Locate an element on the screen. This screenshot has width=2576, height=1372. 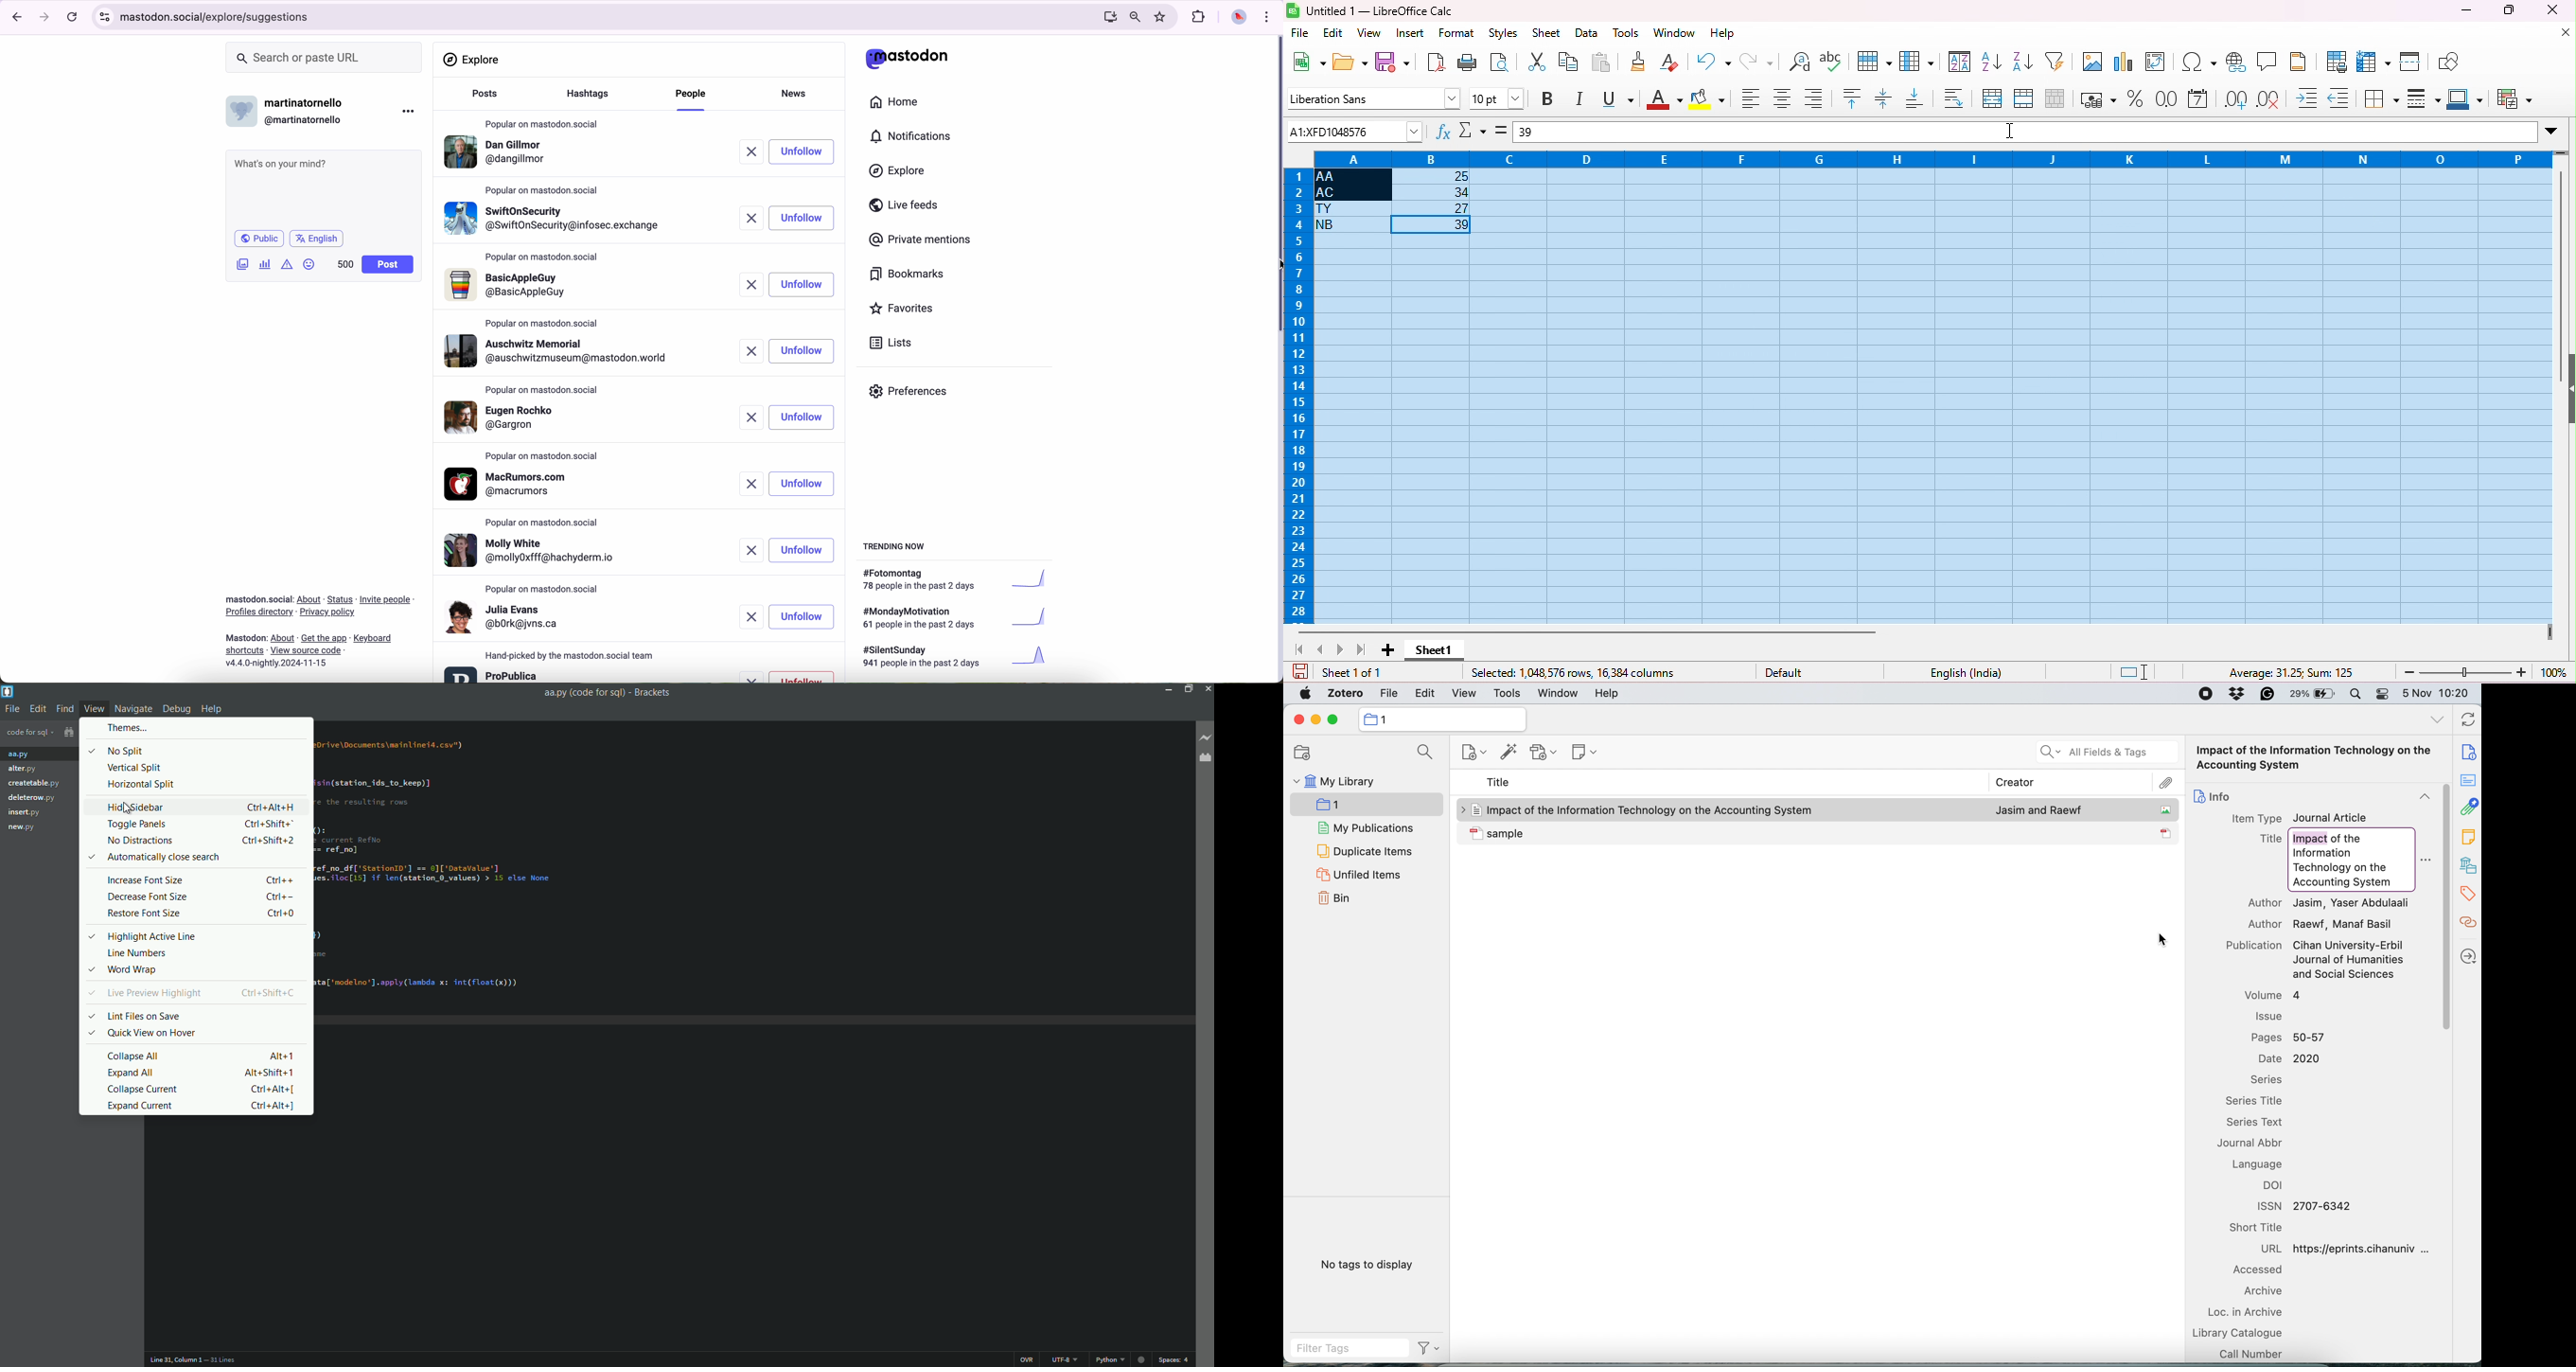
tools is located at coordinates (1625, 33).